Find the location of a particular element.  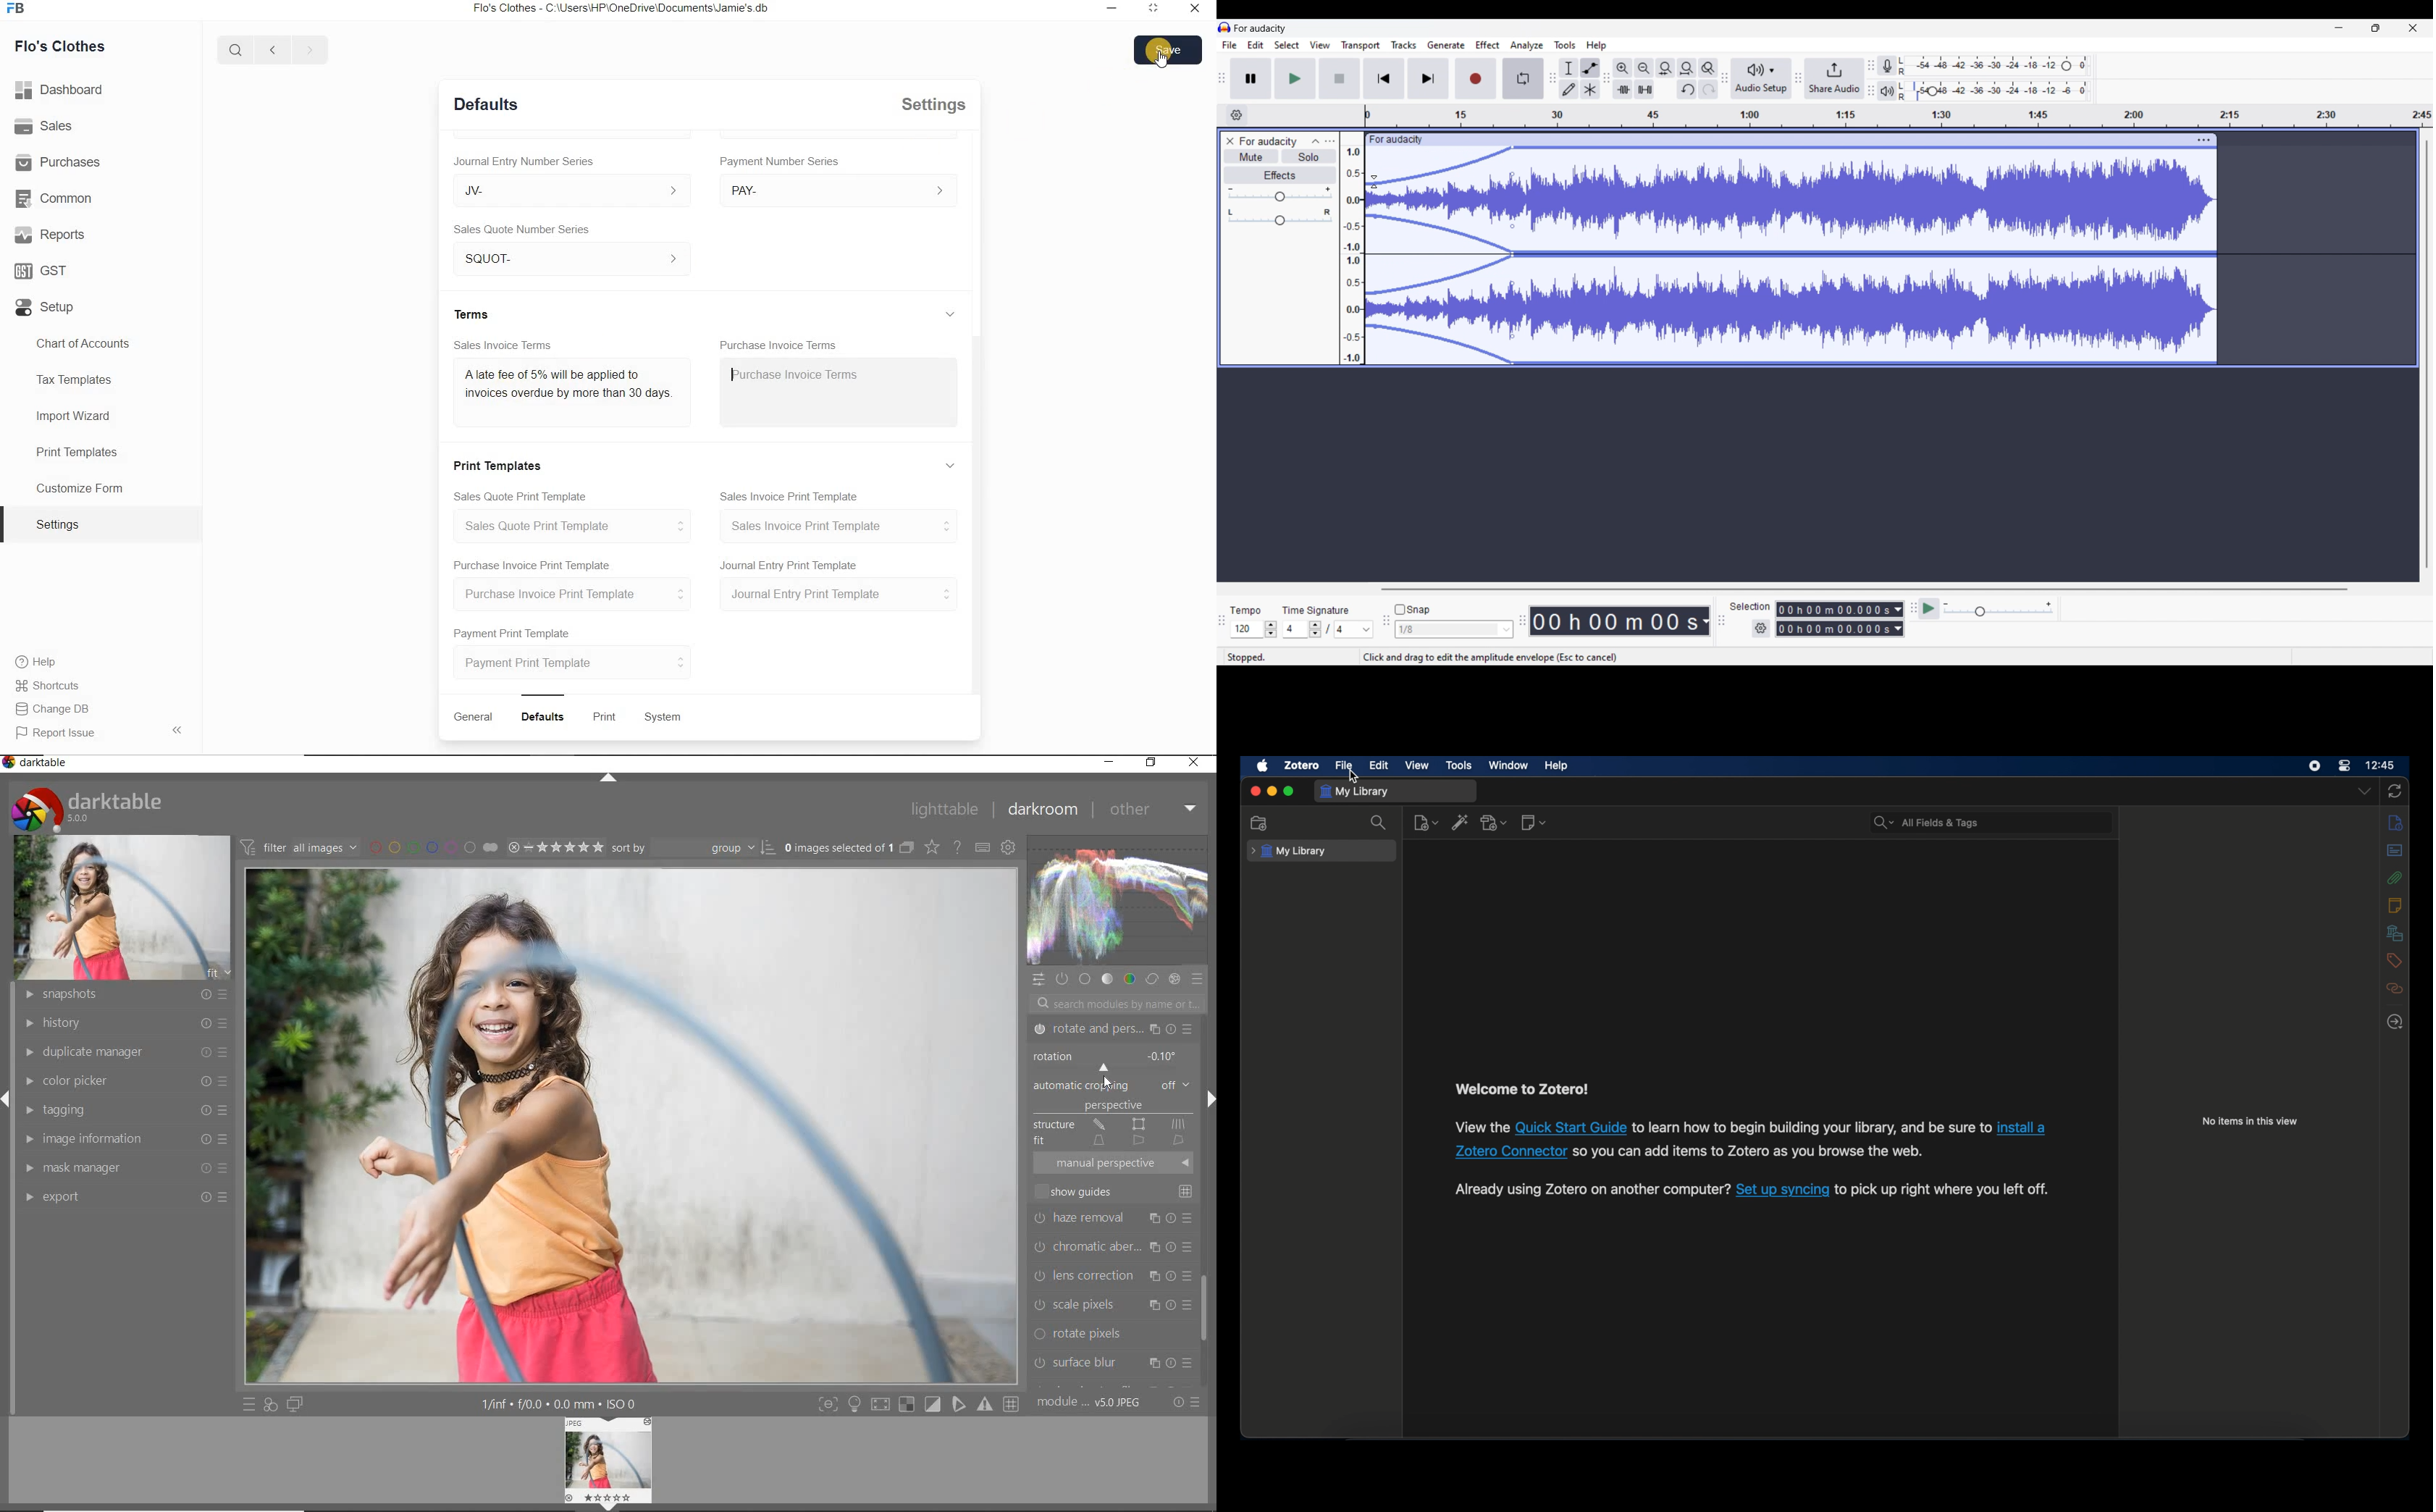

Close is located at coordinates (1193, 9).